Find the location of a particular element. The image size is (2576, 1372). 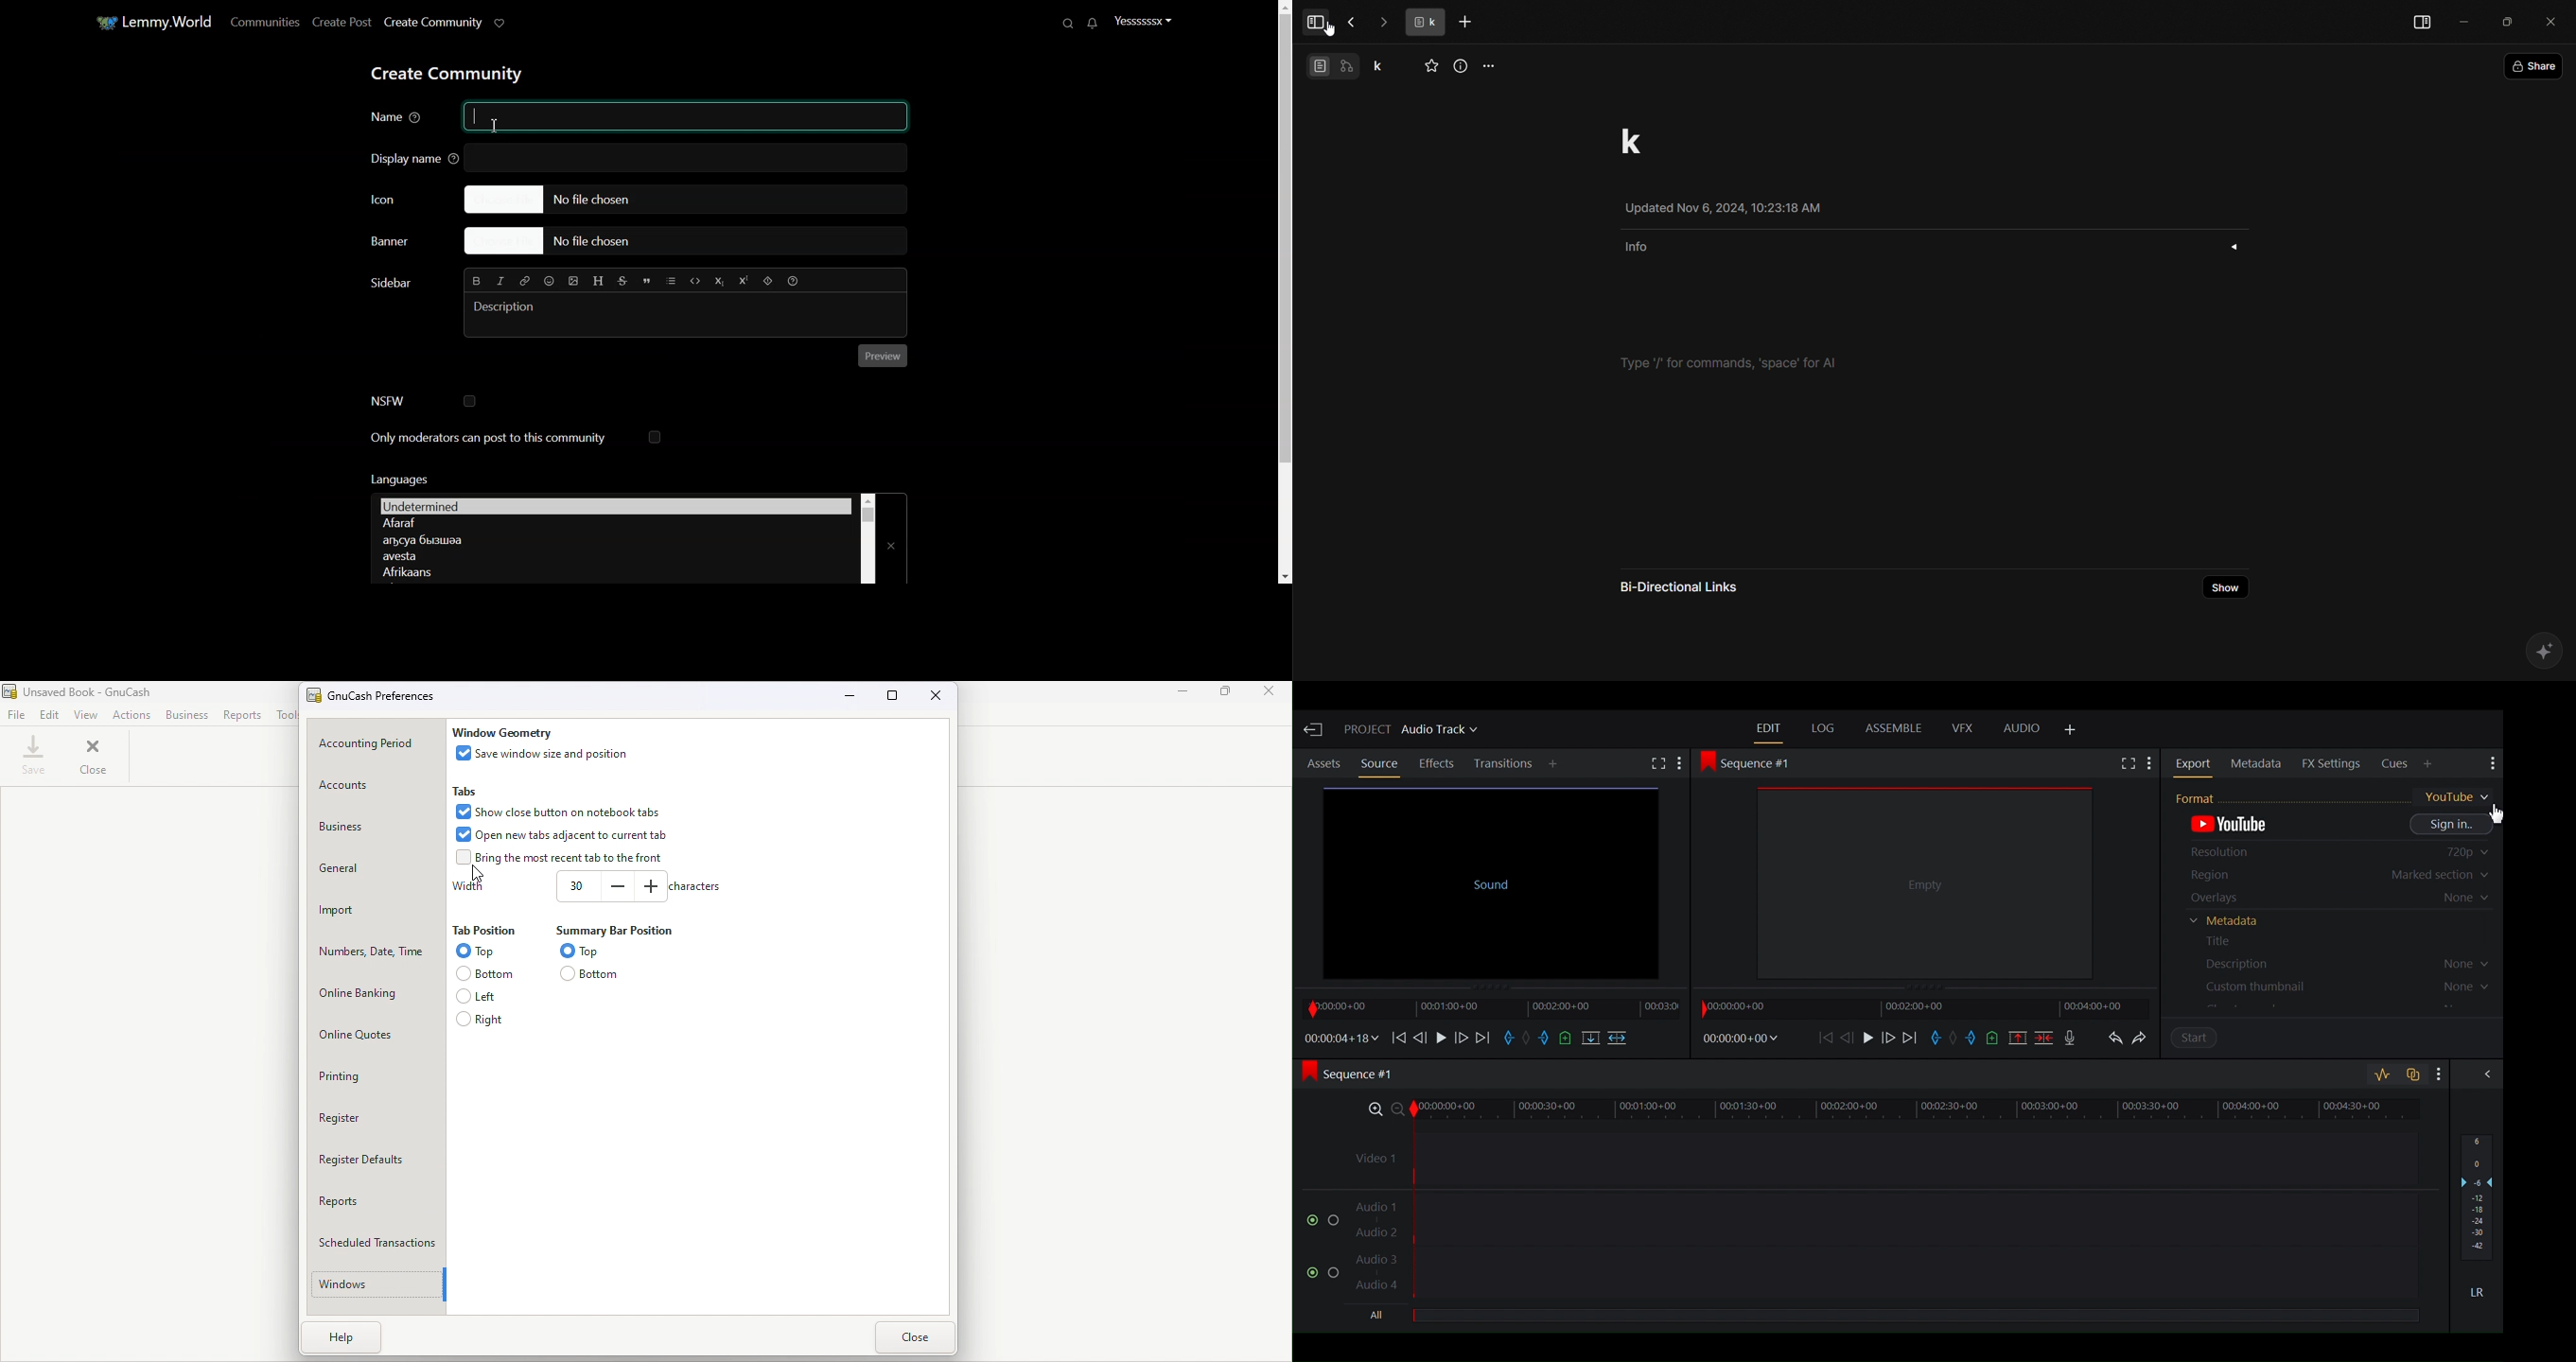

Tab position is located at coordinates (483, 932).